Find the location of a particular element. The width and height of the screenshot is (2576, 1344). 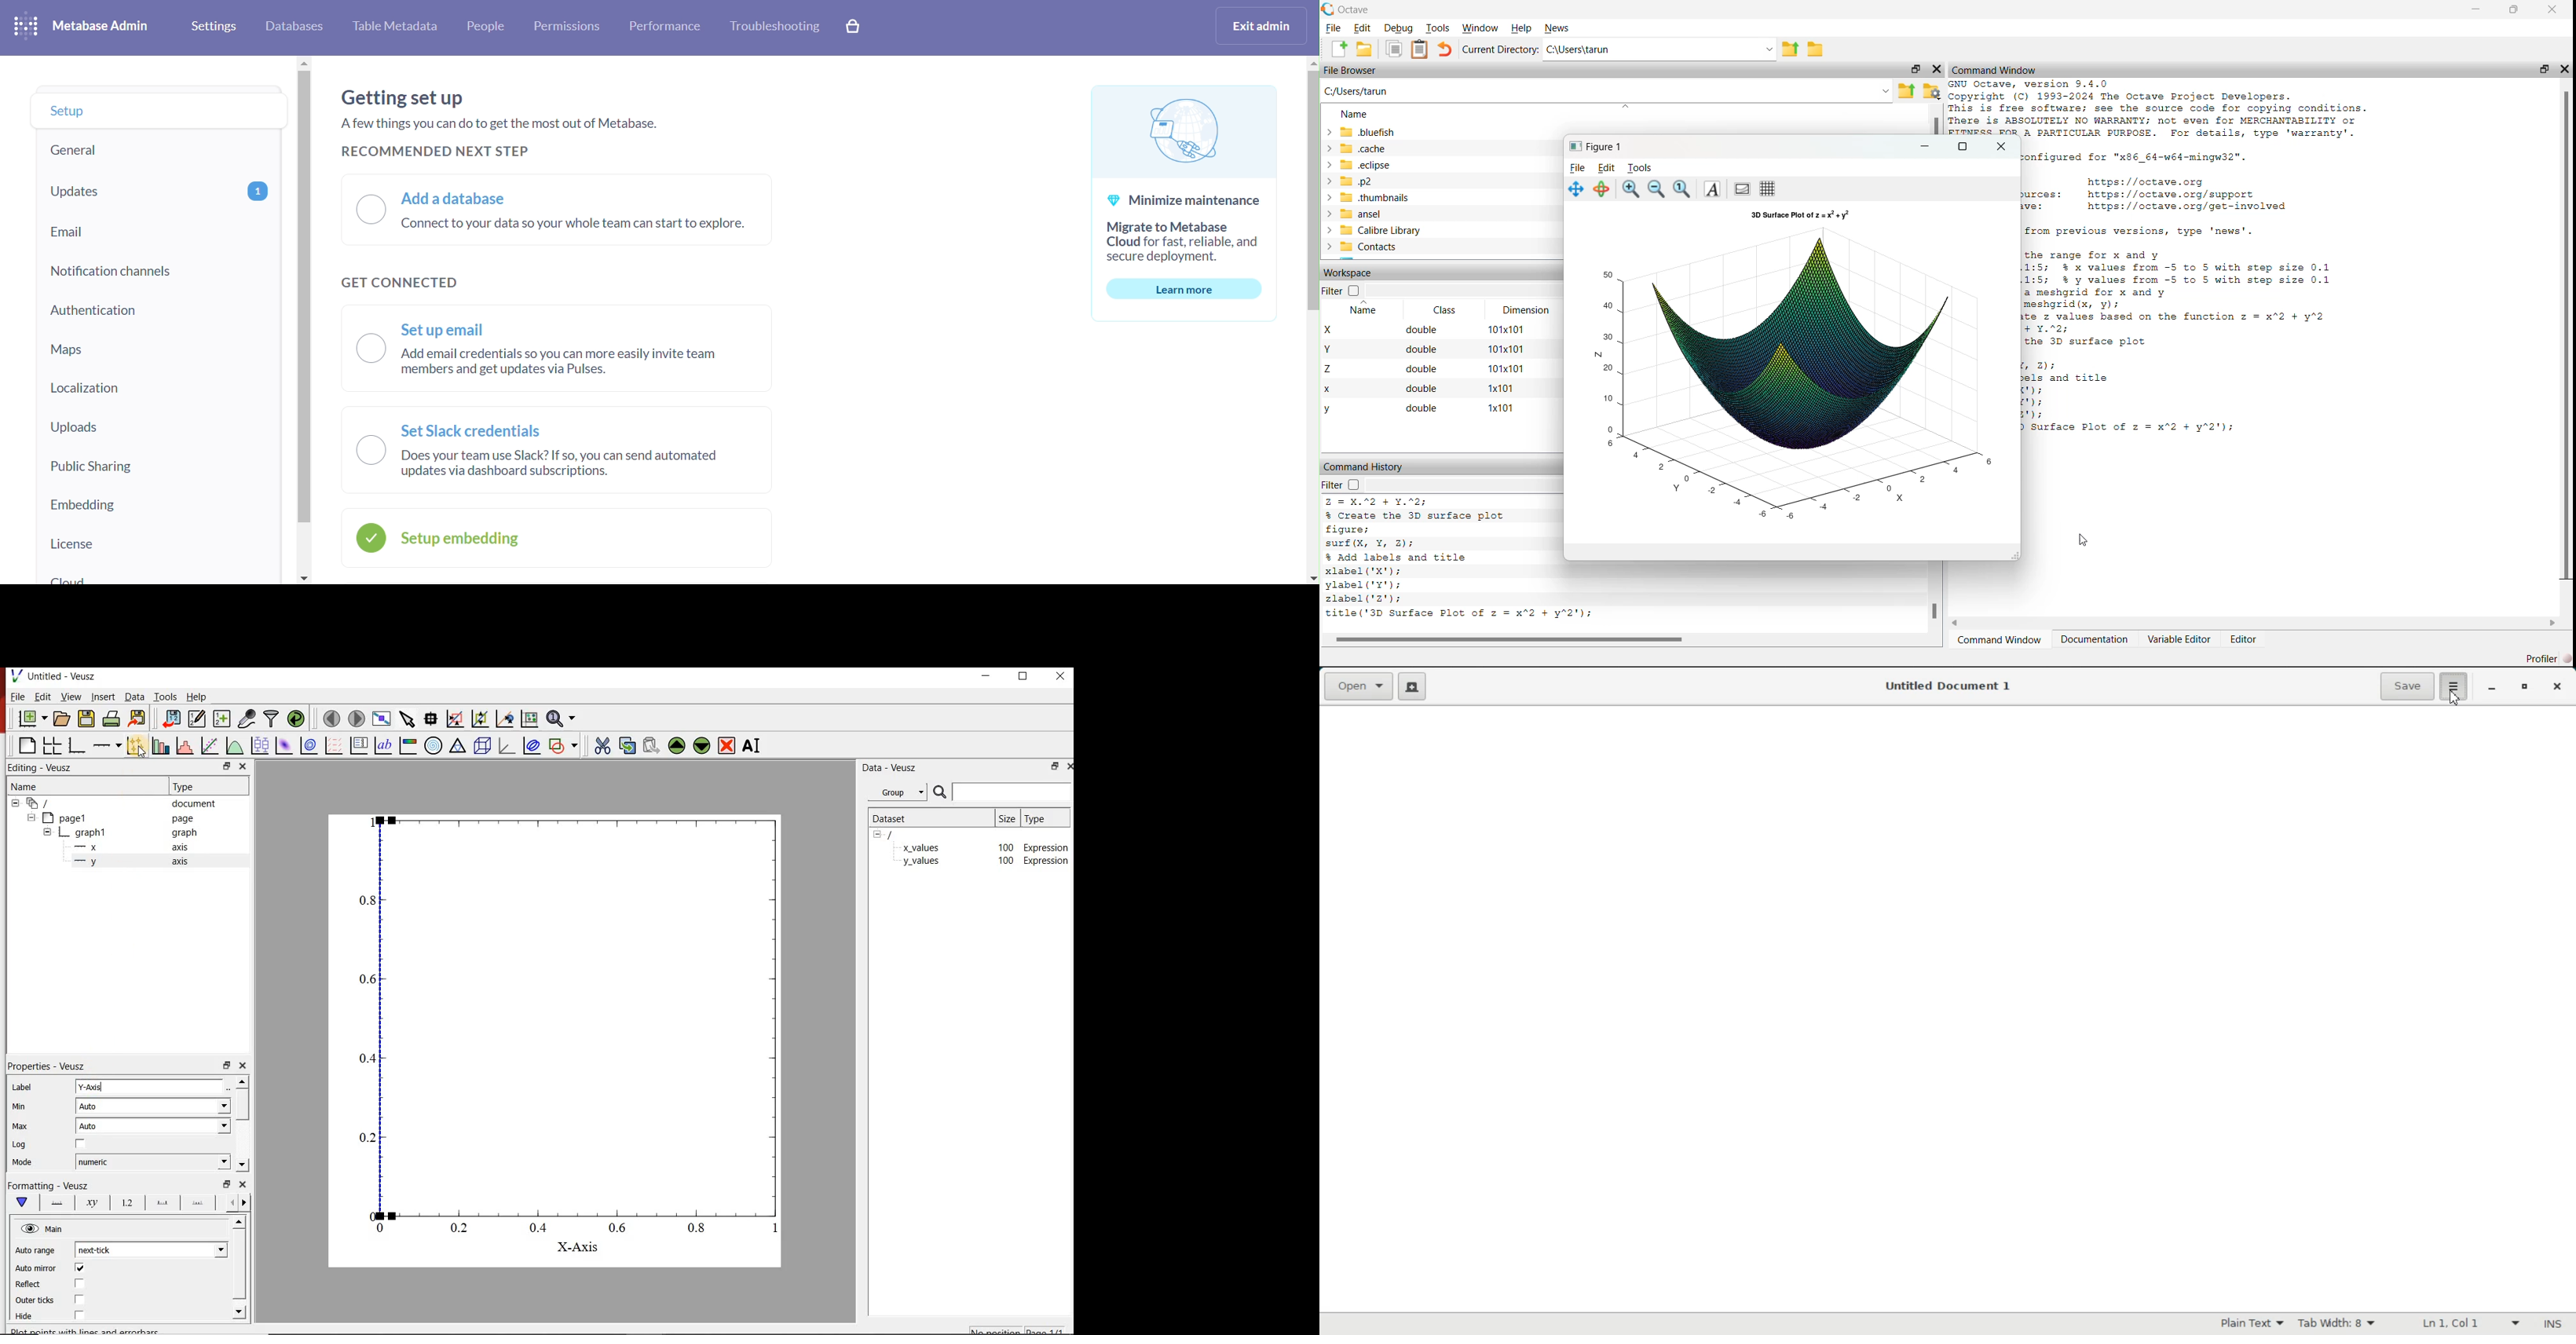

Outer ticks is located at coordinates (35, 1300).